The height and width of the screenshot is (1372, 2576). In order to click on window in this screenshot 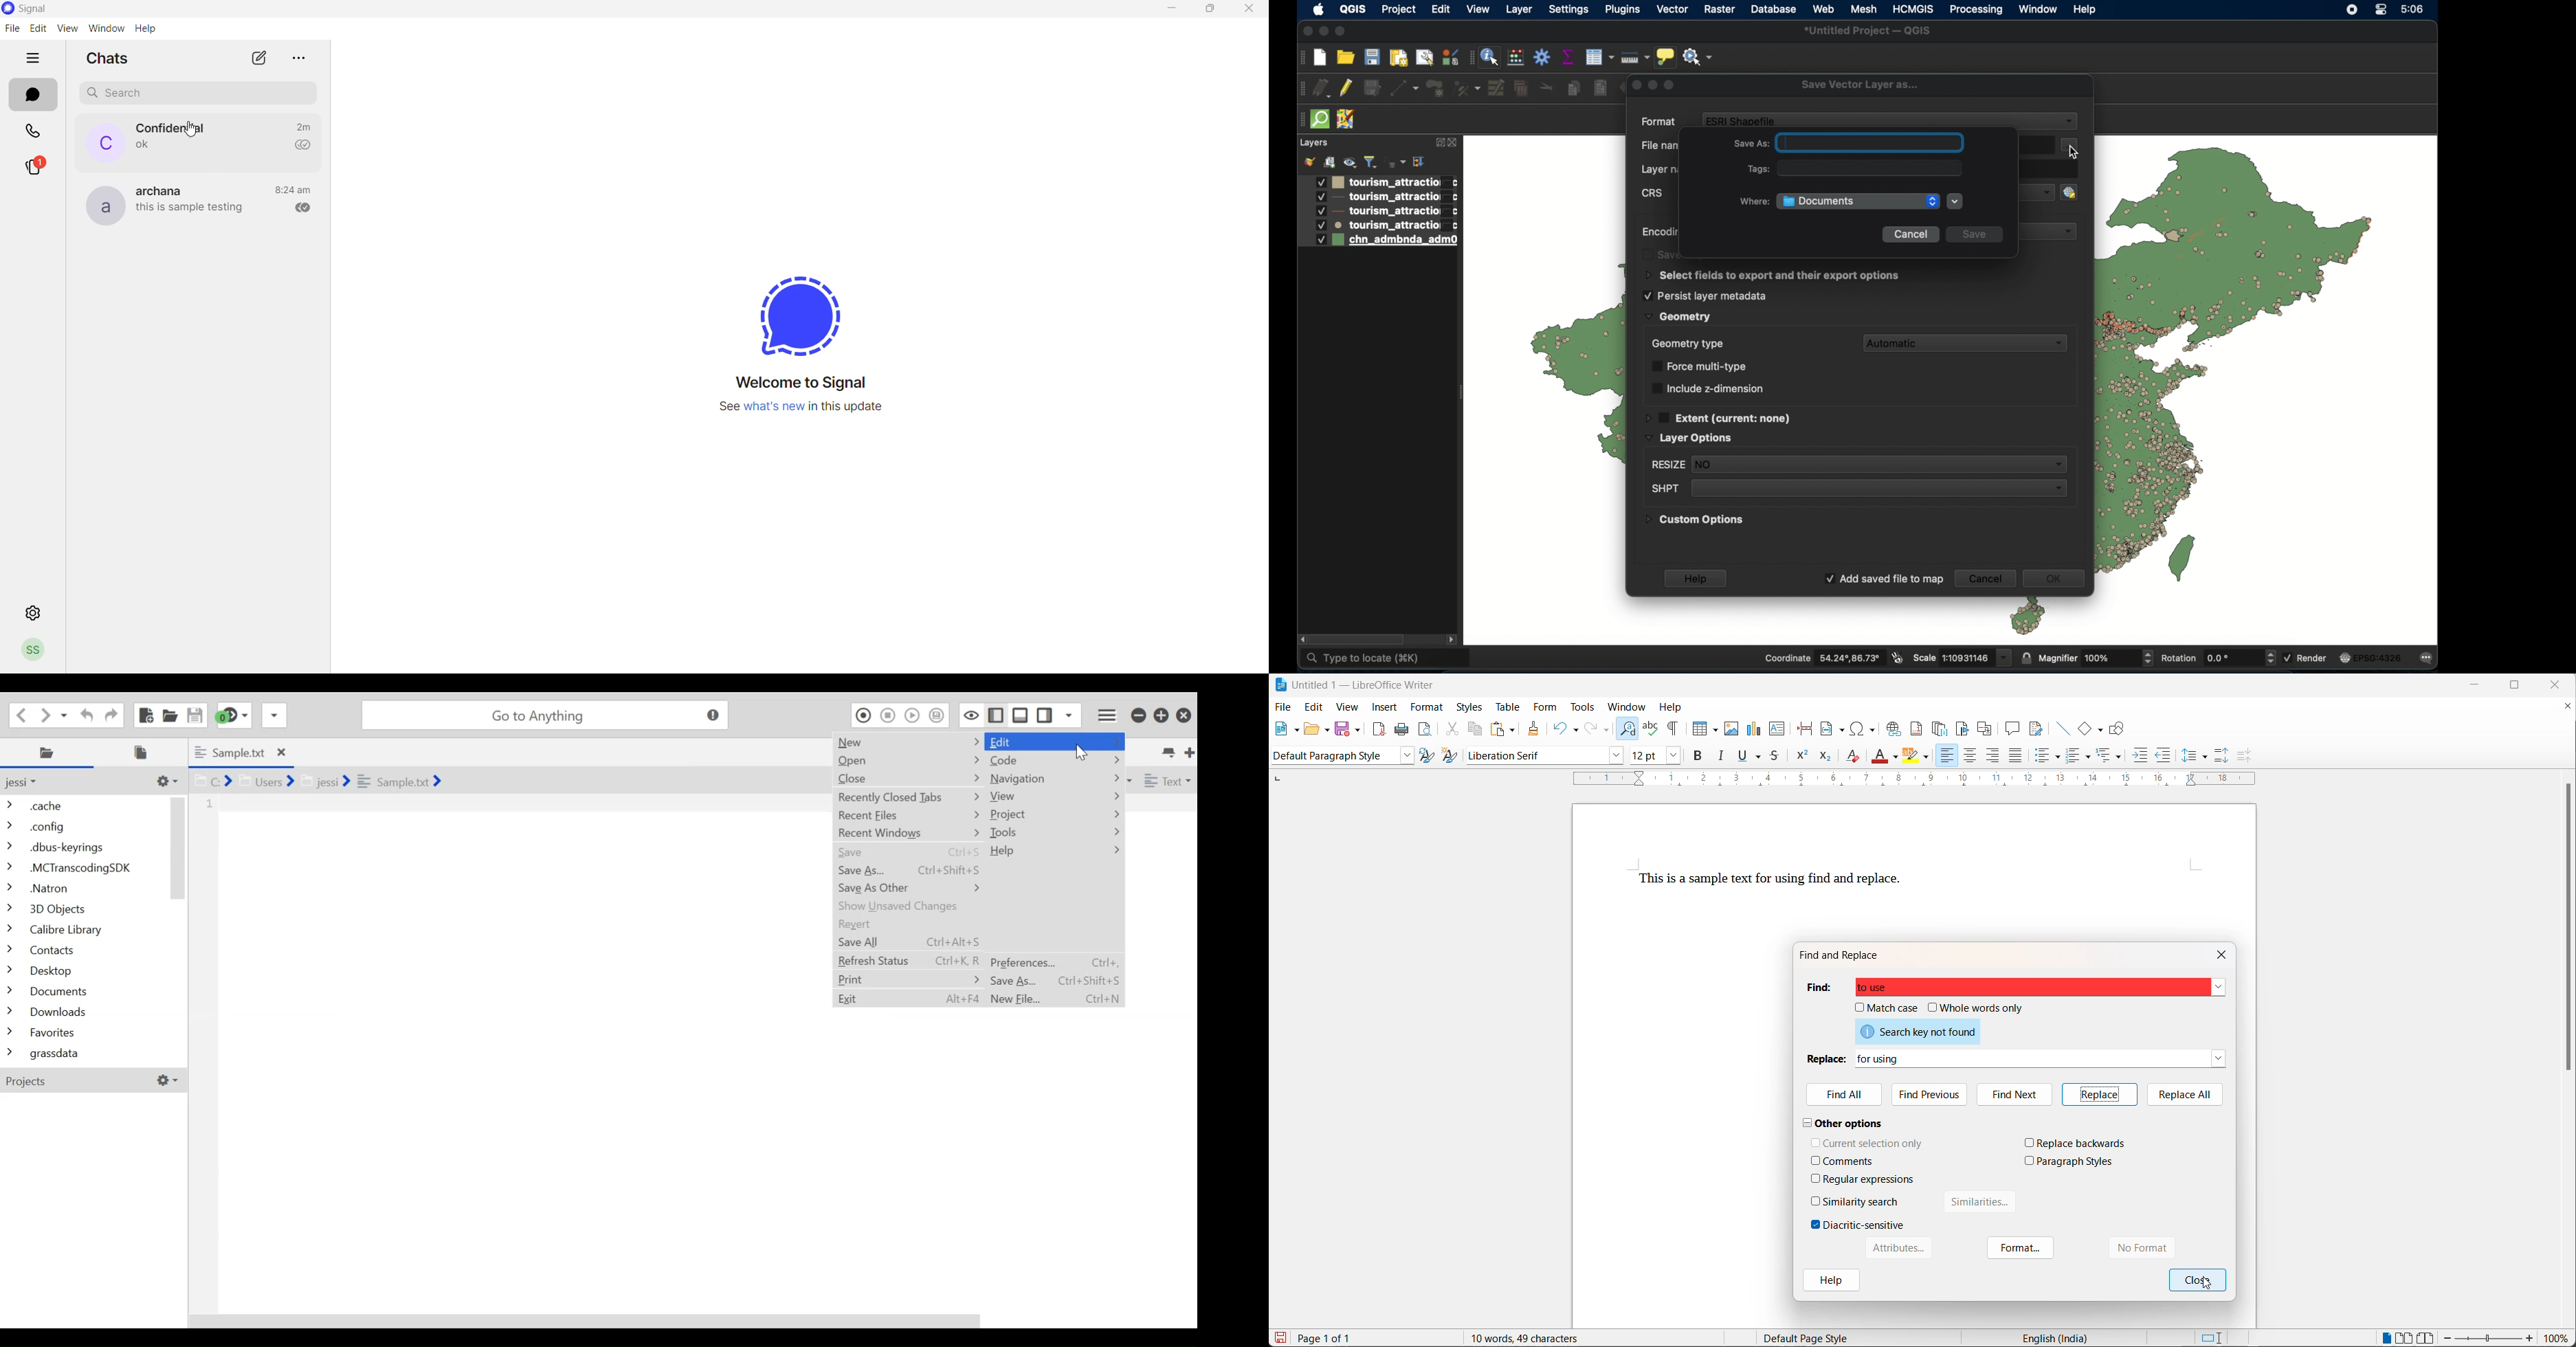, I will do `click(106, 28)`.